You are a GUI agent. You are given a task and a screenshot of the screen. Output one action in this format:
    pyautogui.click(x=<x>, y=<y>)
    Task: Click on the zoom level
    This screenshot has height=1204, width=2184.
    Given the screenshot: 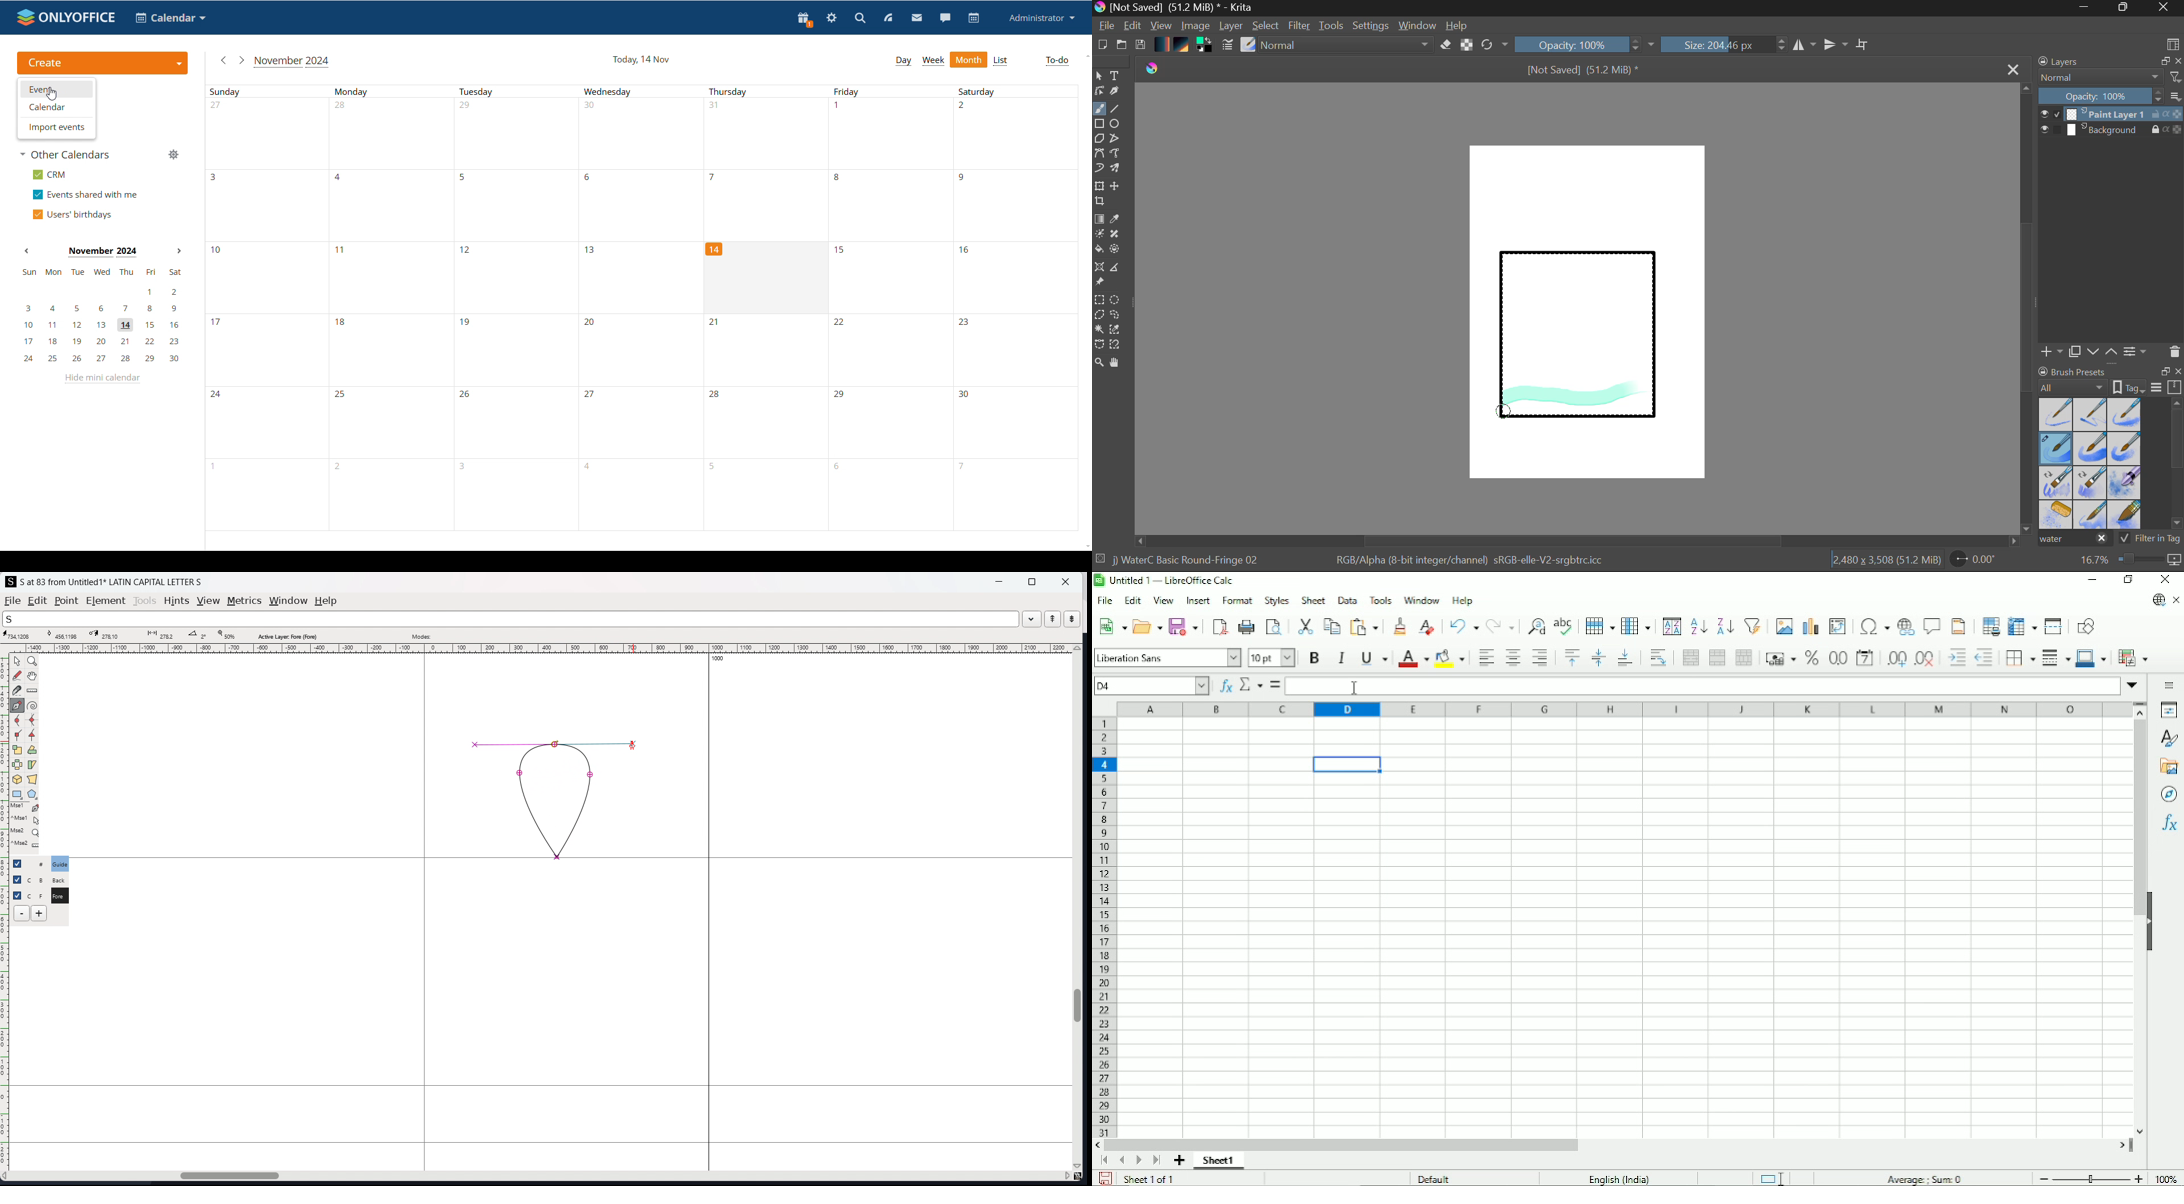 What is the action you would take?
    pyautogui.click(x=226, y=635)
    